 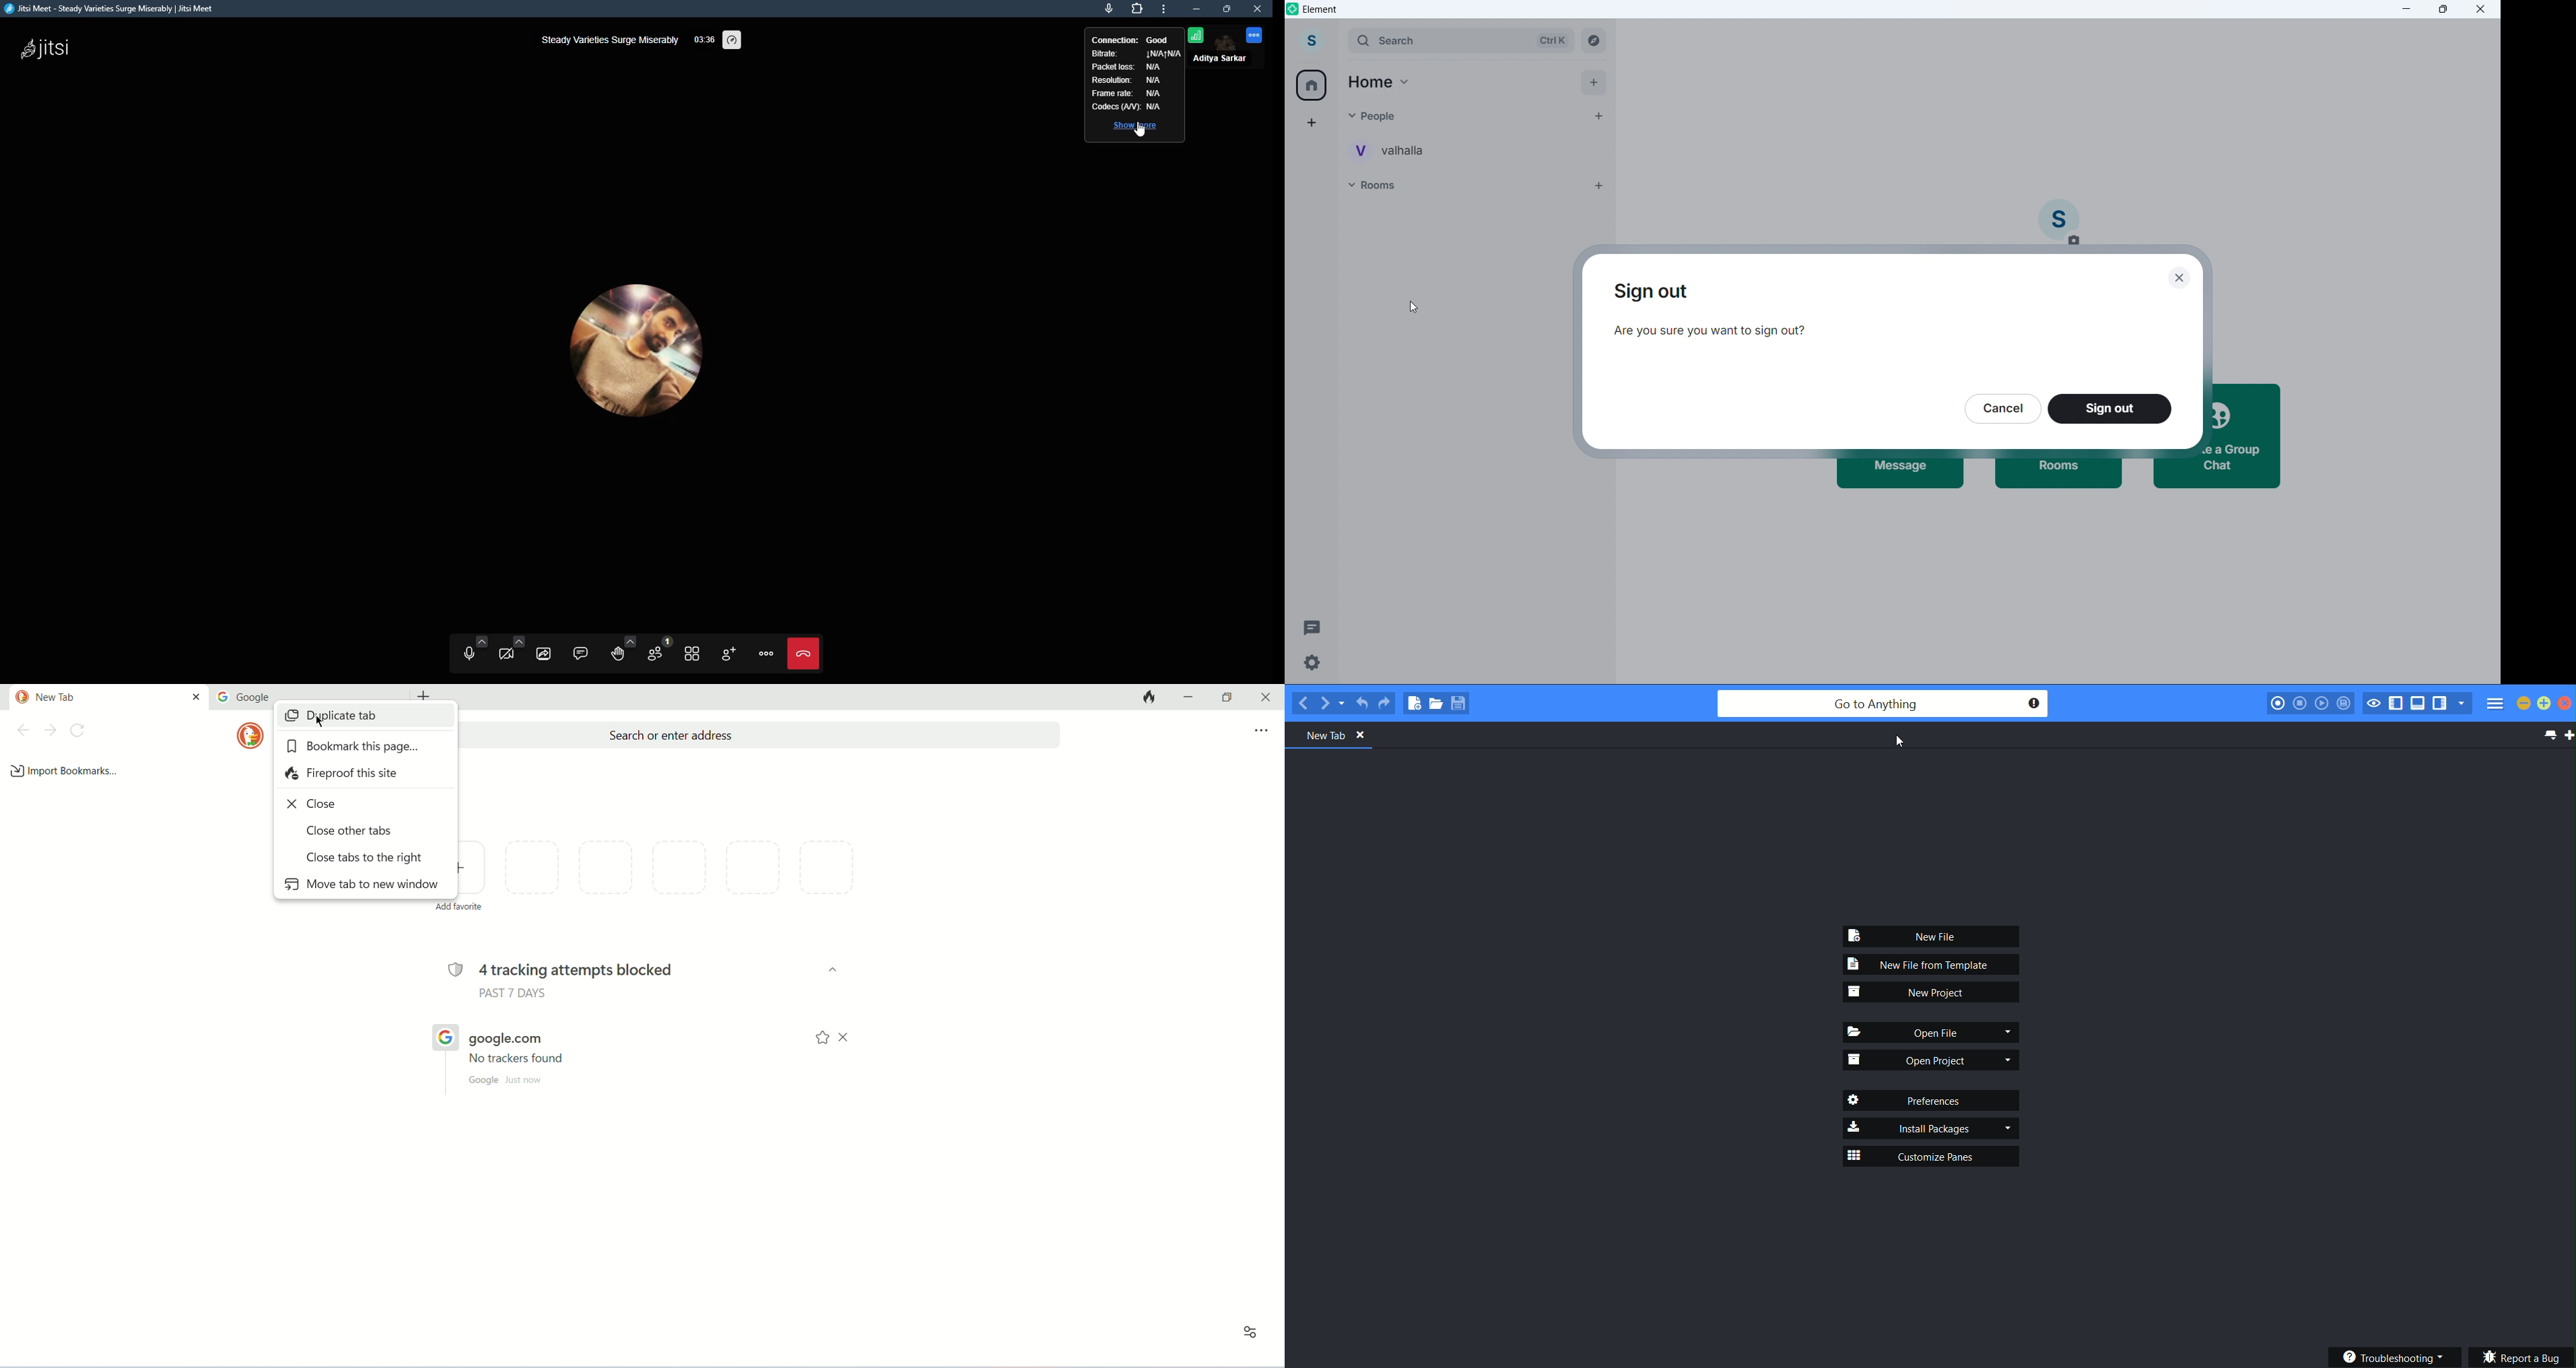 I want to click on a, so click(x=1161, y=107).